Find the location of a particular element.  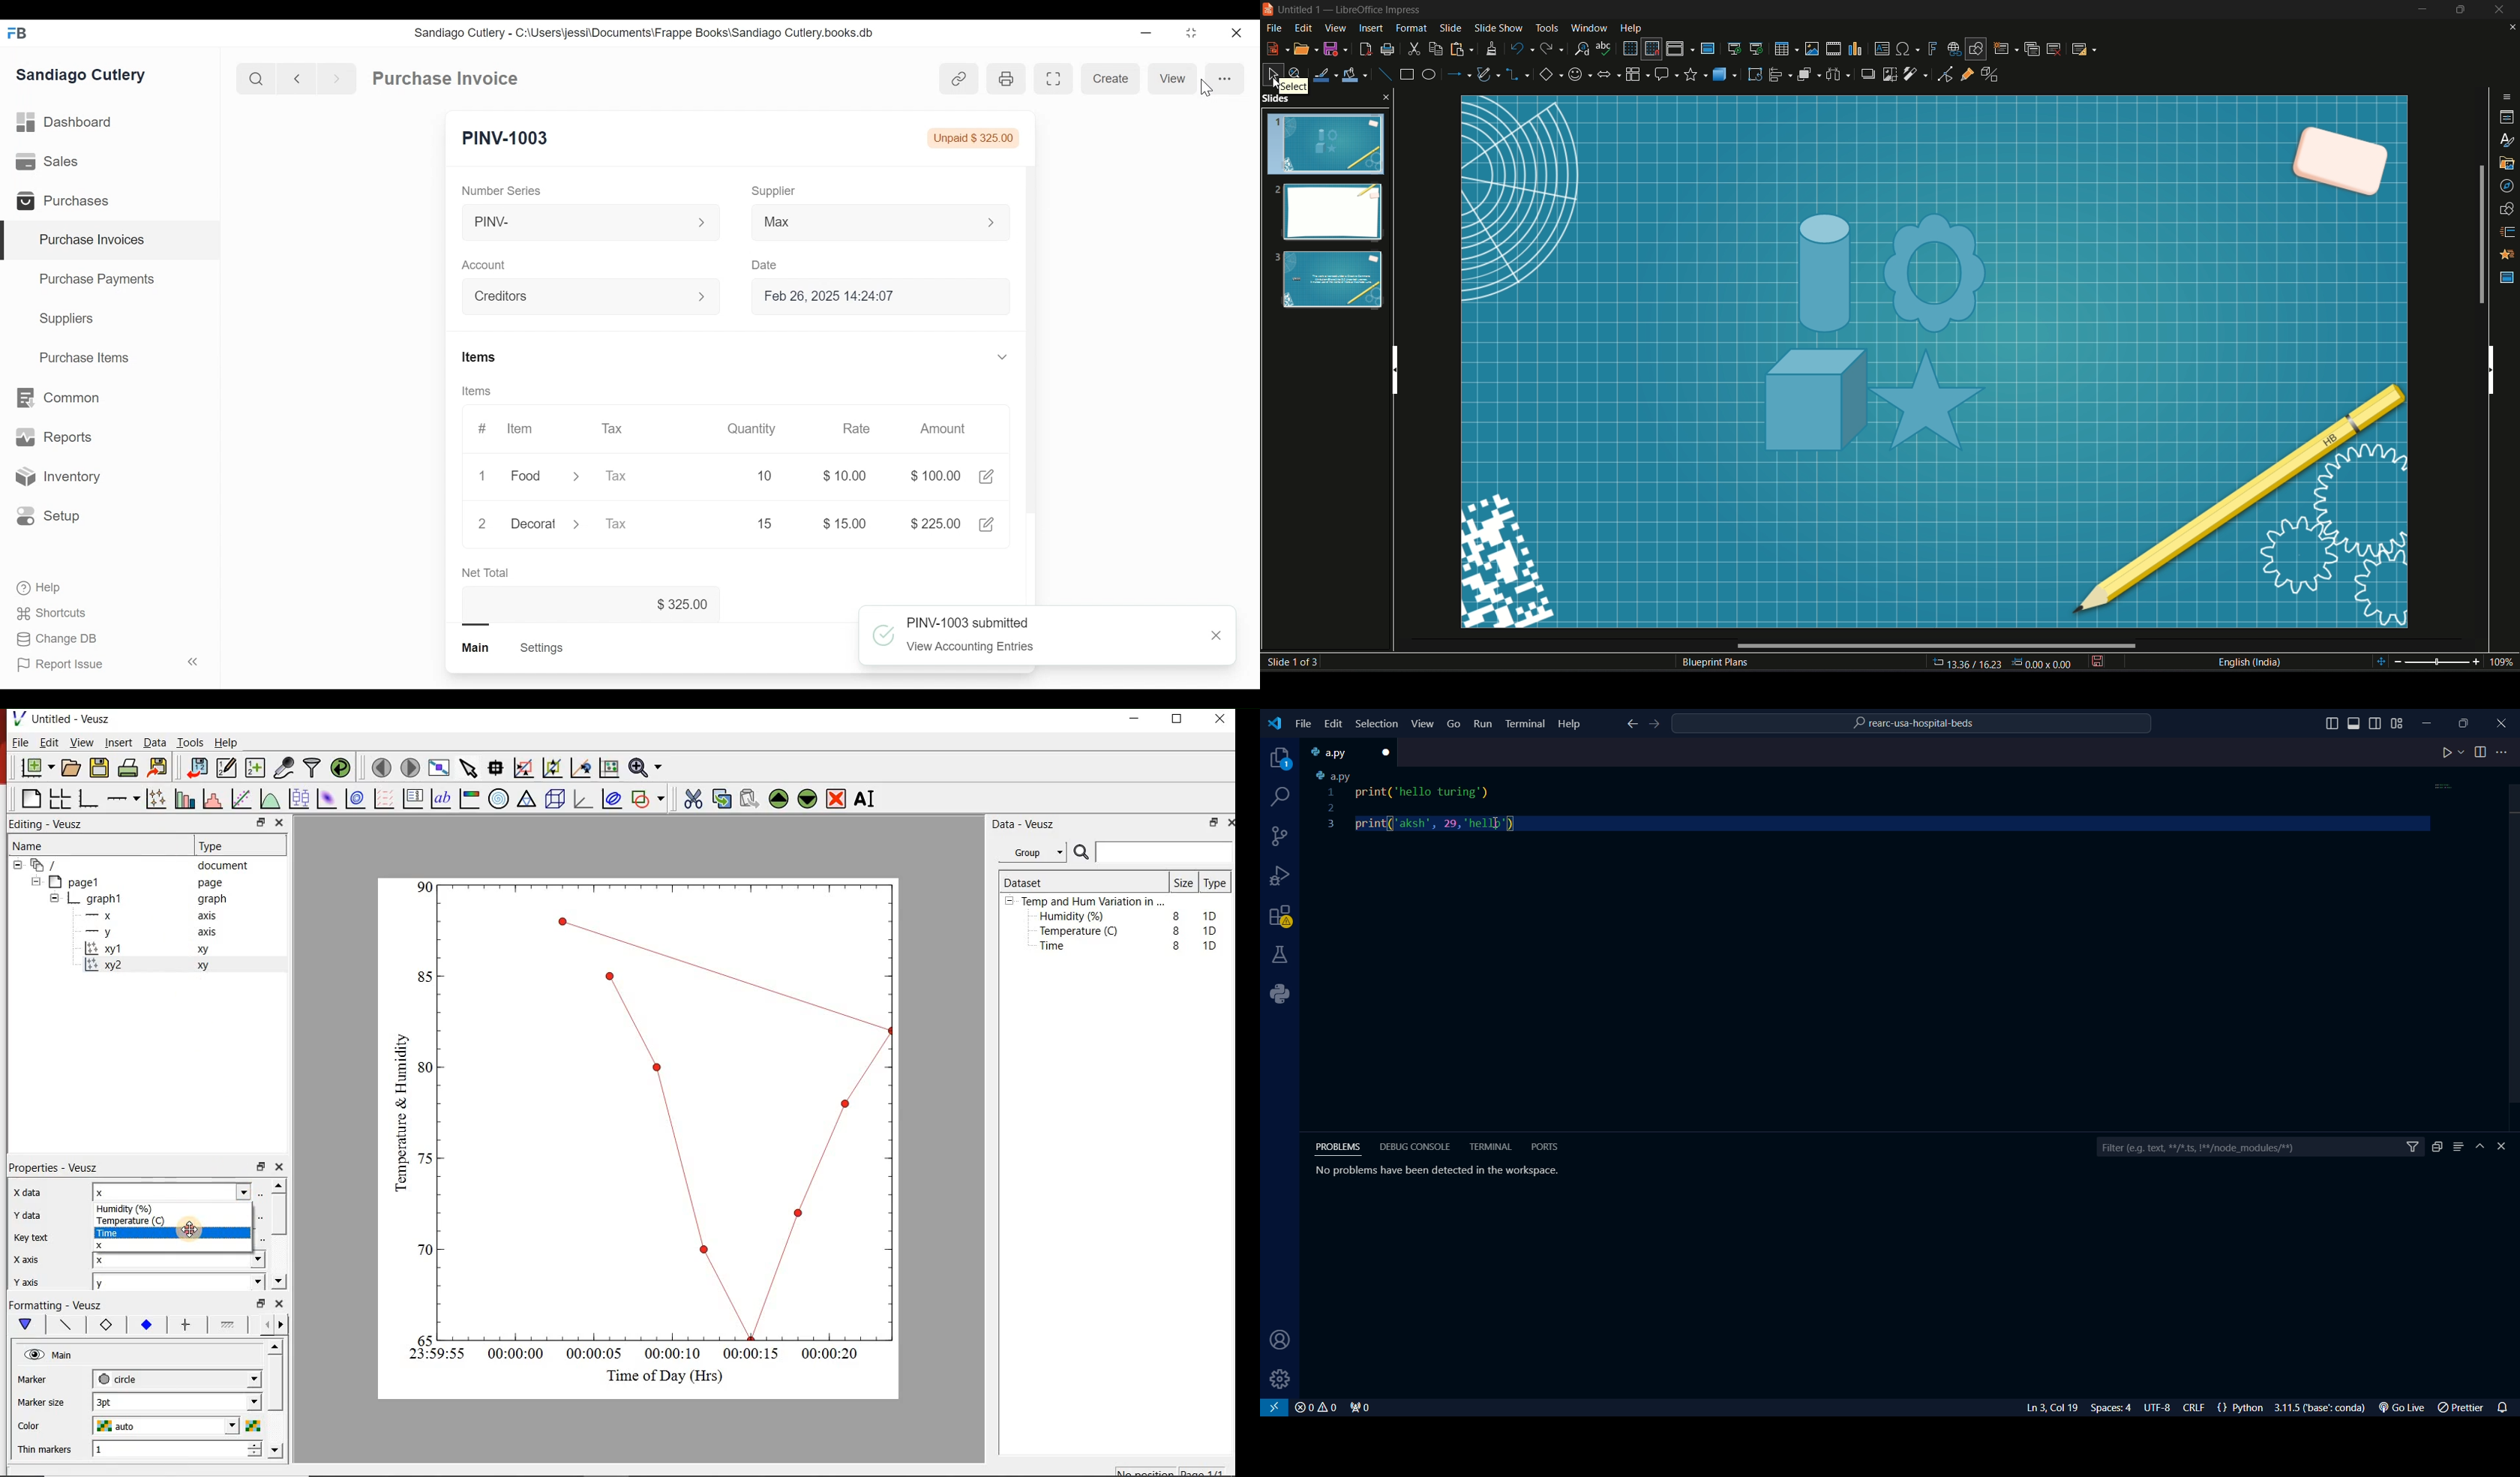

slide transition is located at coordinates (2508, 233).